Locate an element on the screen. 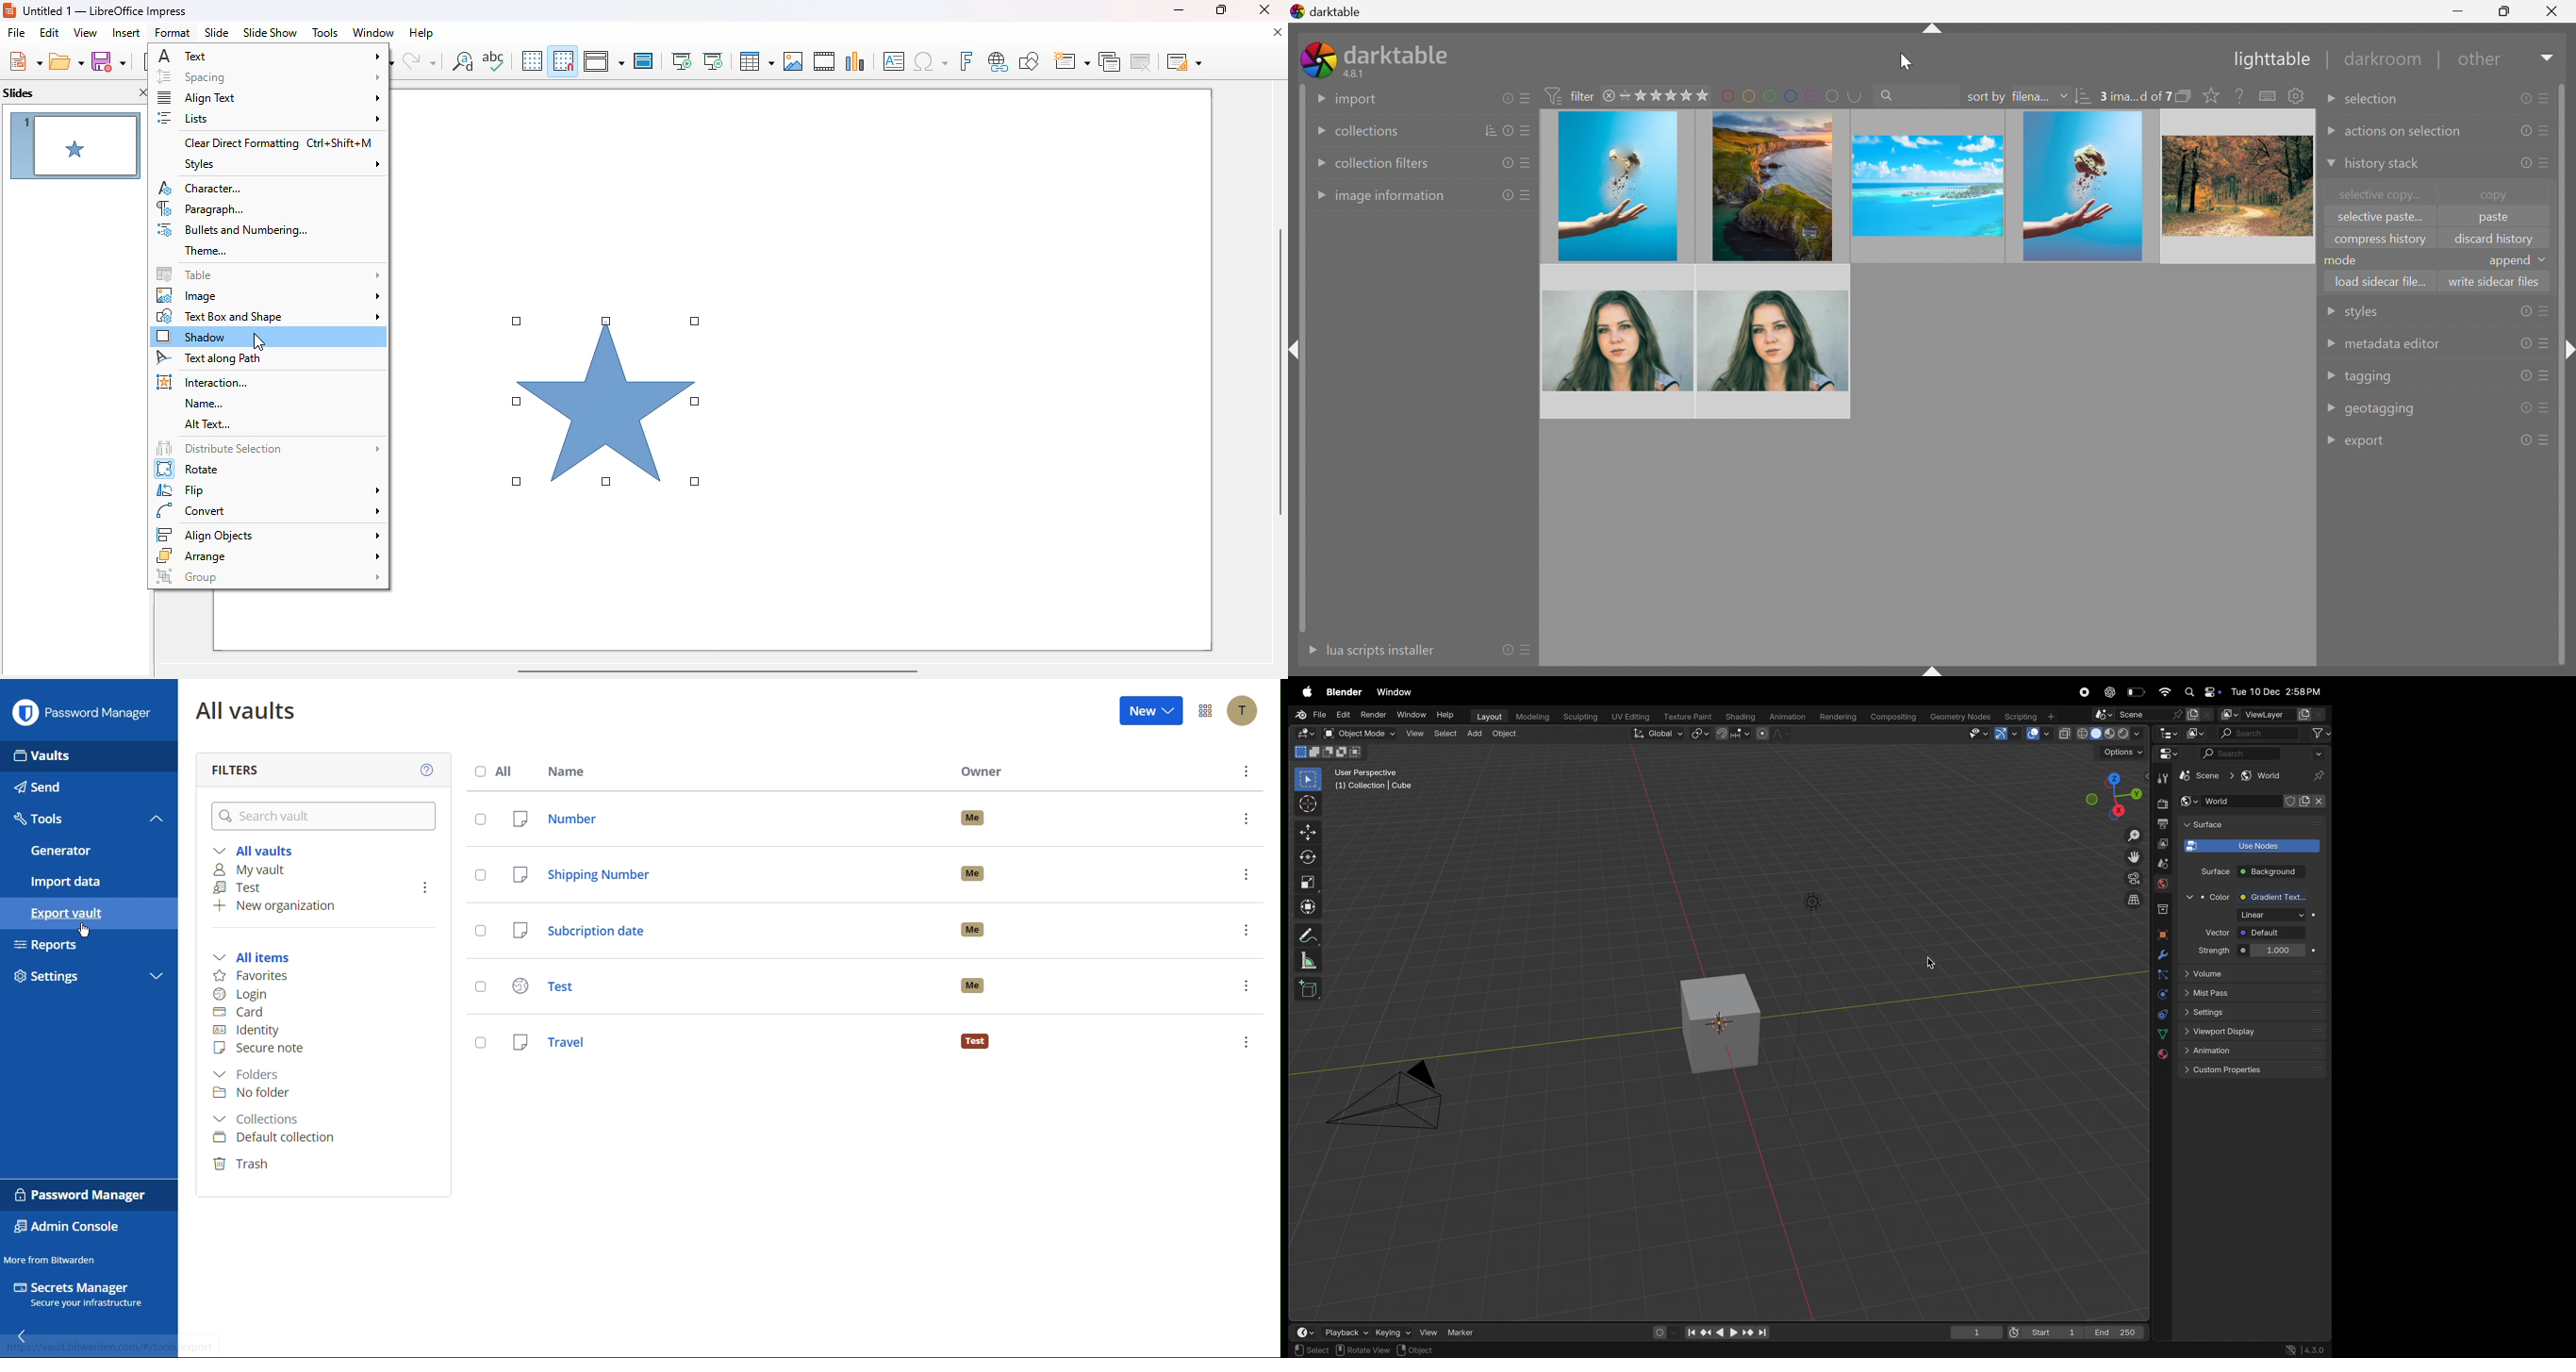  Surface is located at coordinates (2216, 824).